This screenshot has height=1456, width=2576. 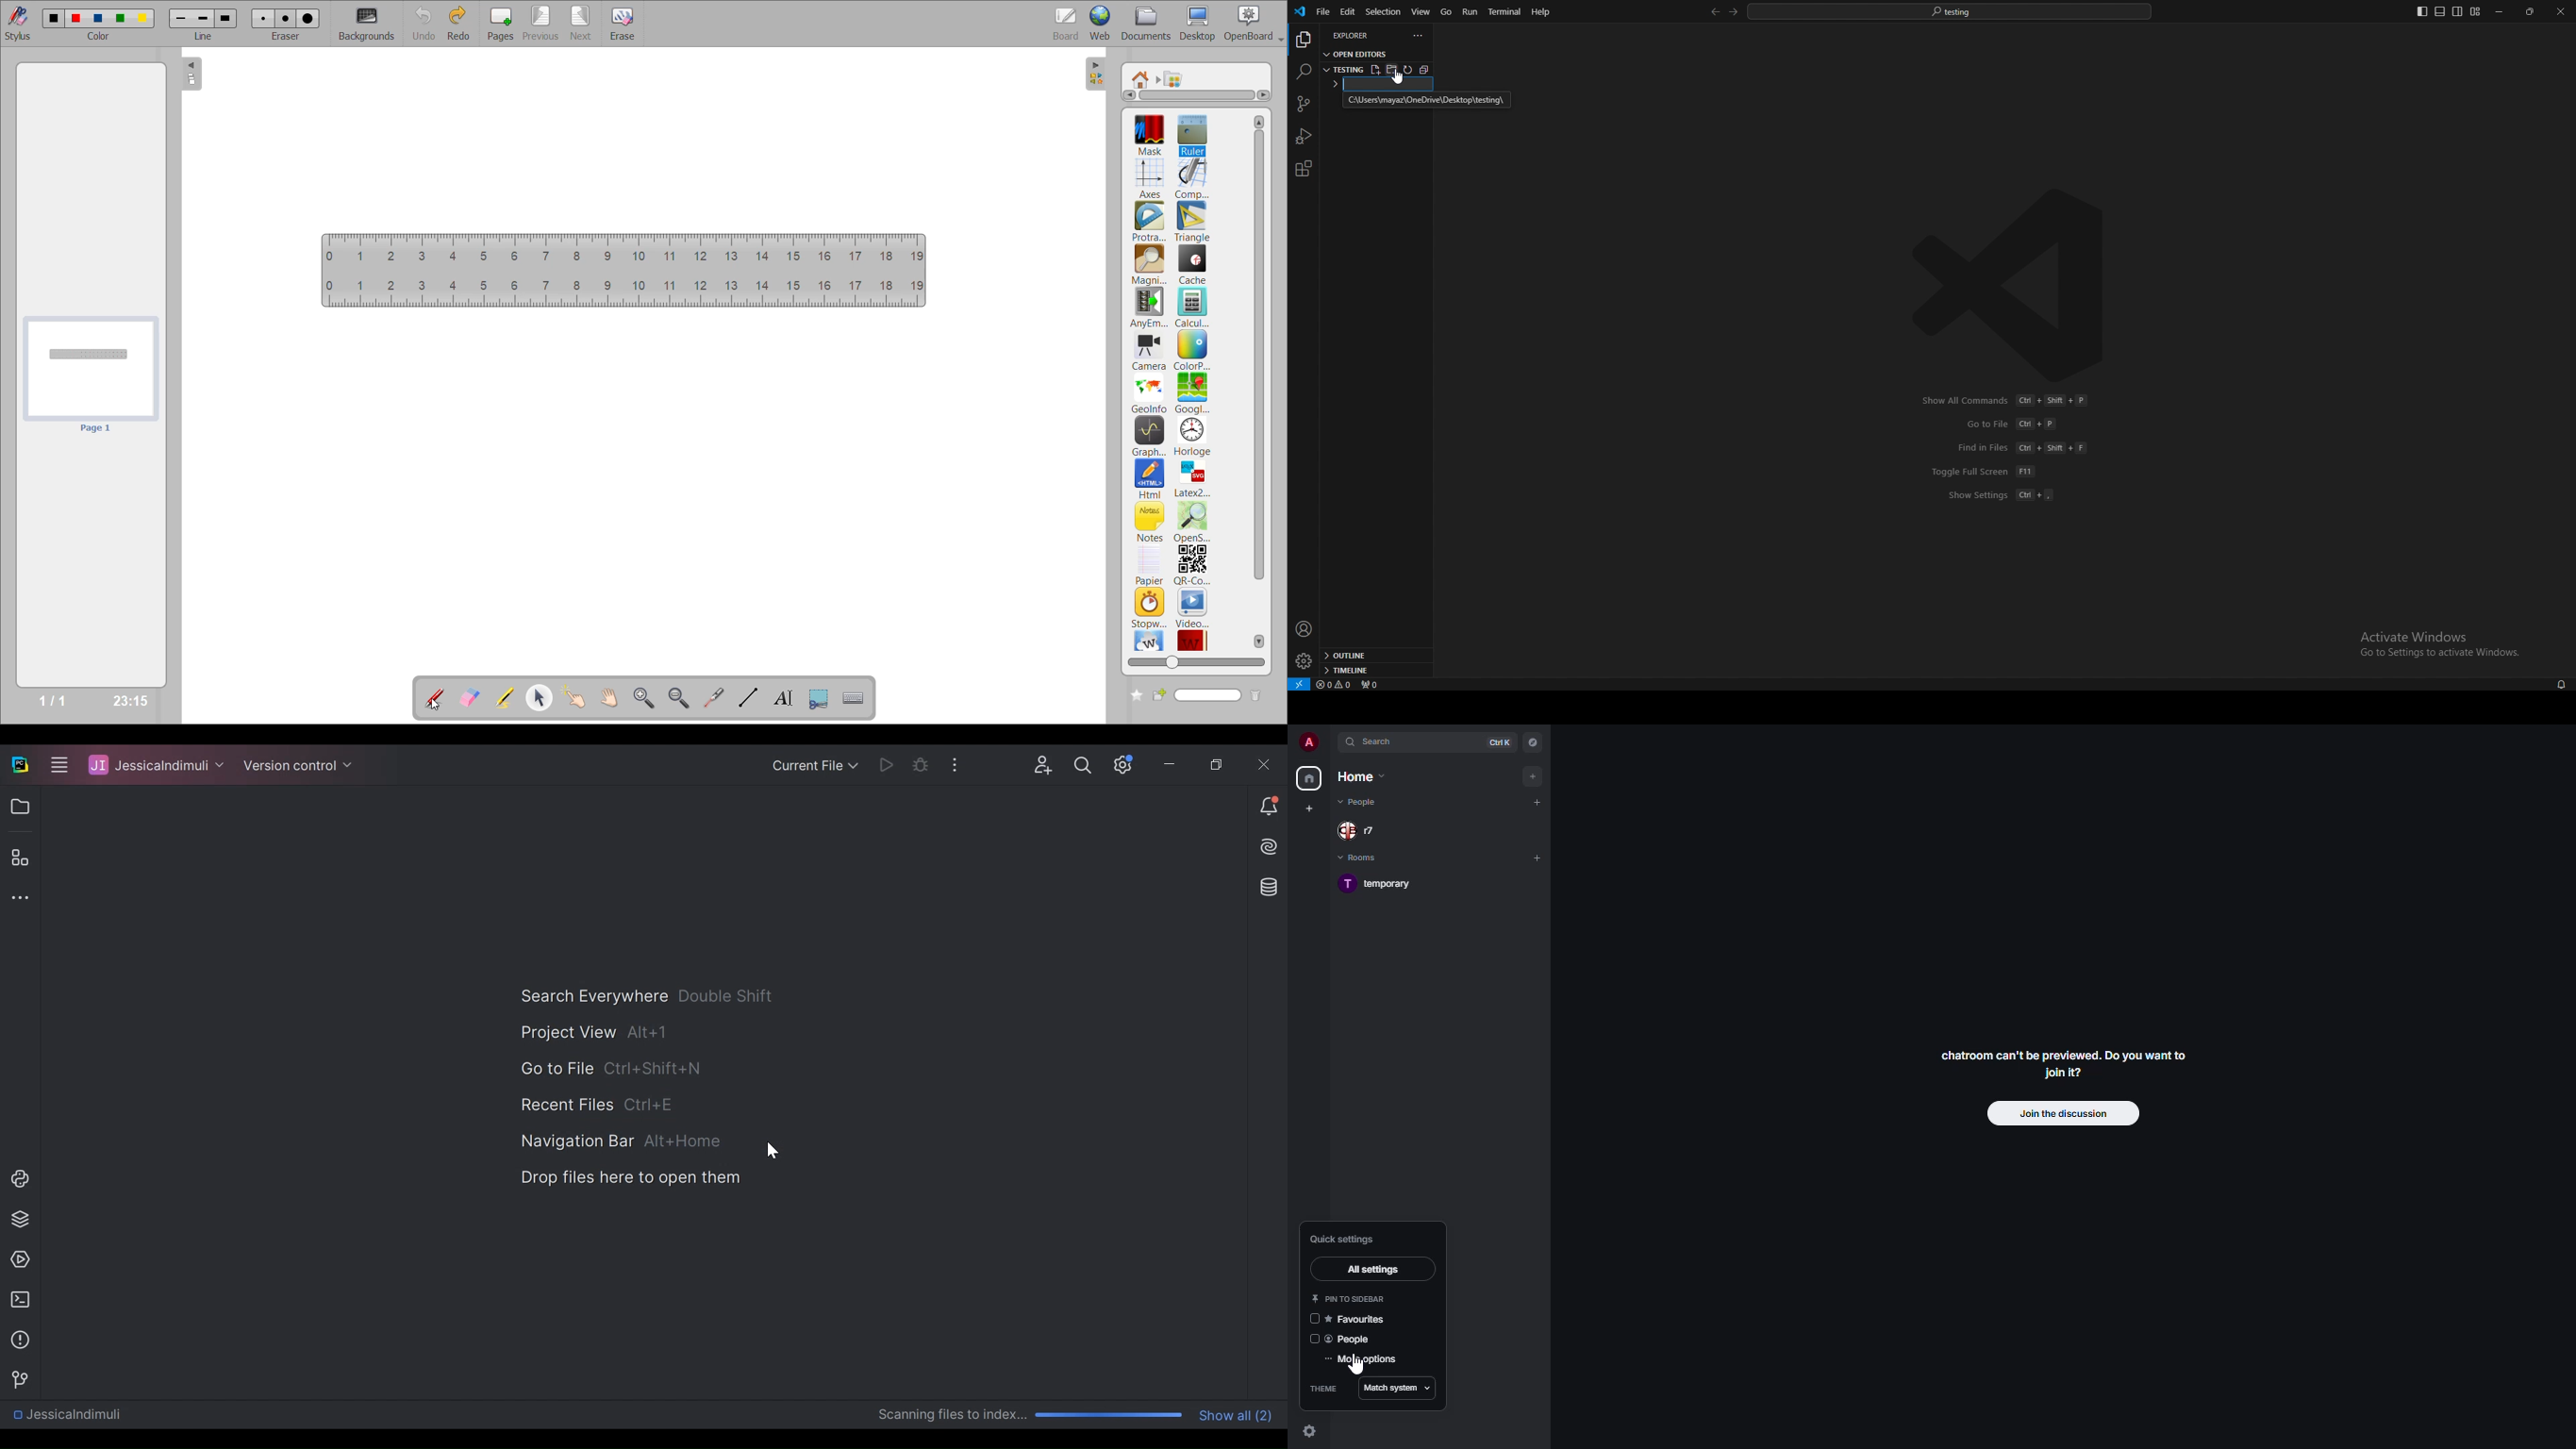 What do you see at coordinates (1309, 808) in the screenshot?
I see `create new space` at bounding box center [1309, 808].